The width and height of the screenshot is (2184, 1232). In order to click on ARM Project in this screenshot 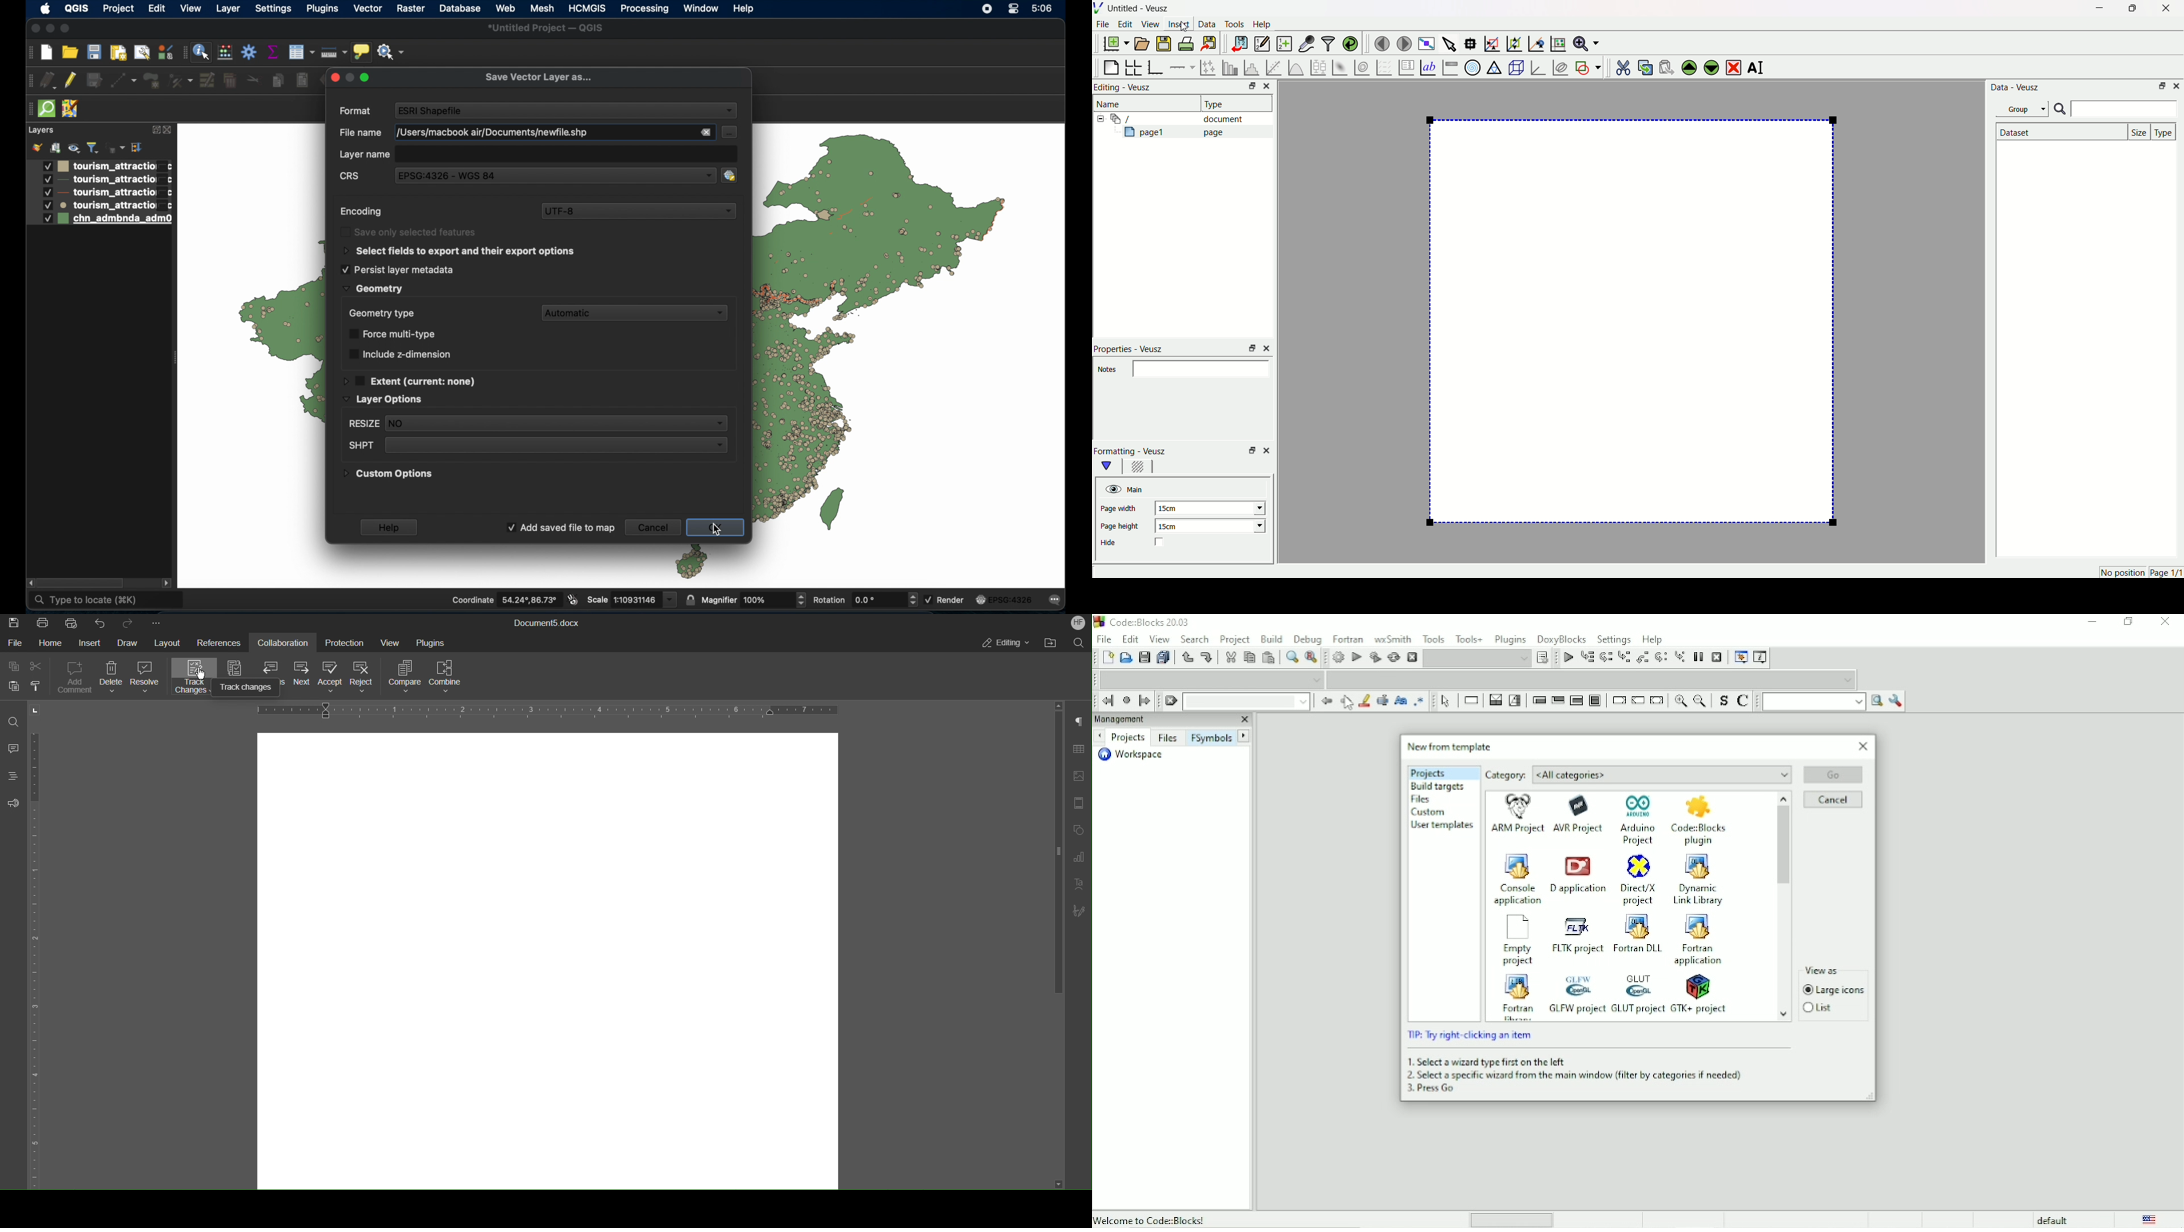, I will do `click(1518, 816)`.